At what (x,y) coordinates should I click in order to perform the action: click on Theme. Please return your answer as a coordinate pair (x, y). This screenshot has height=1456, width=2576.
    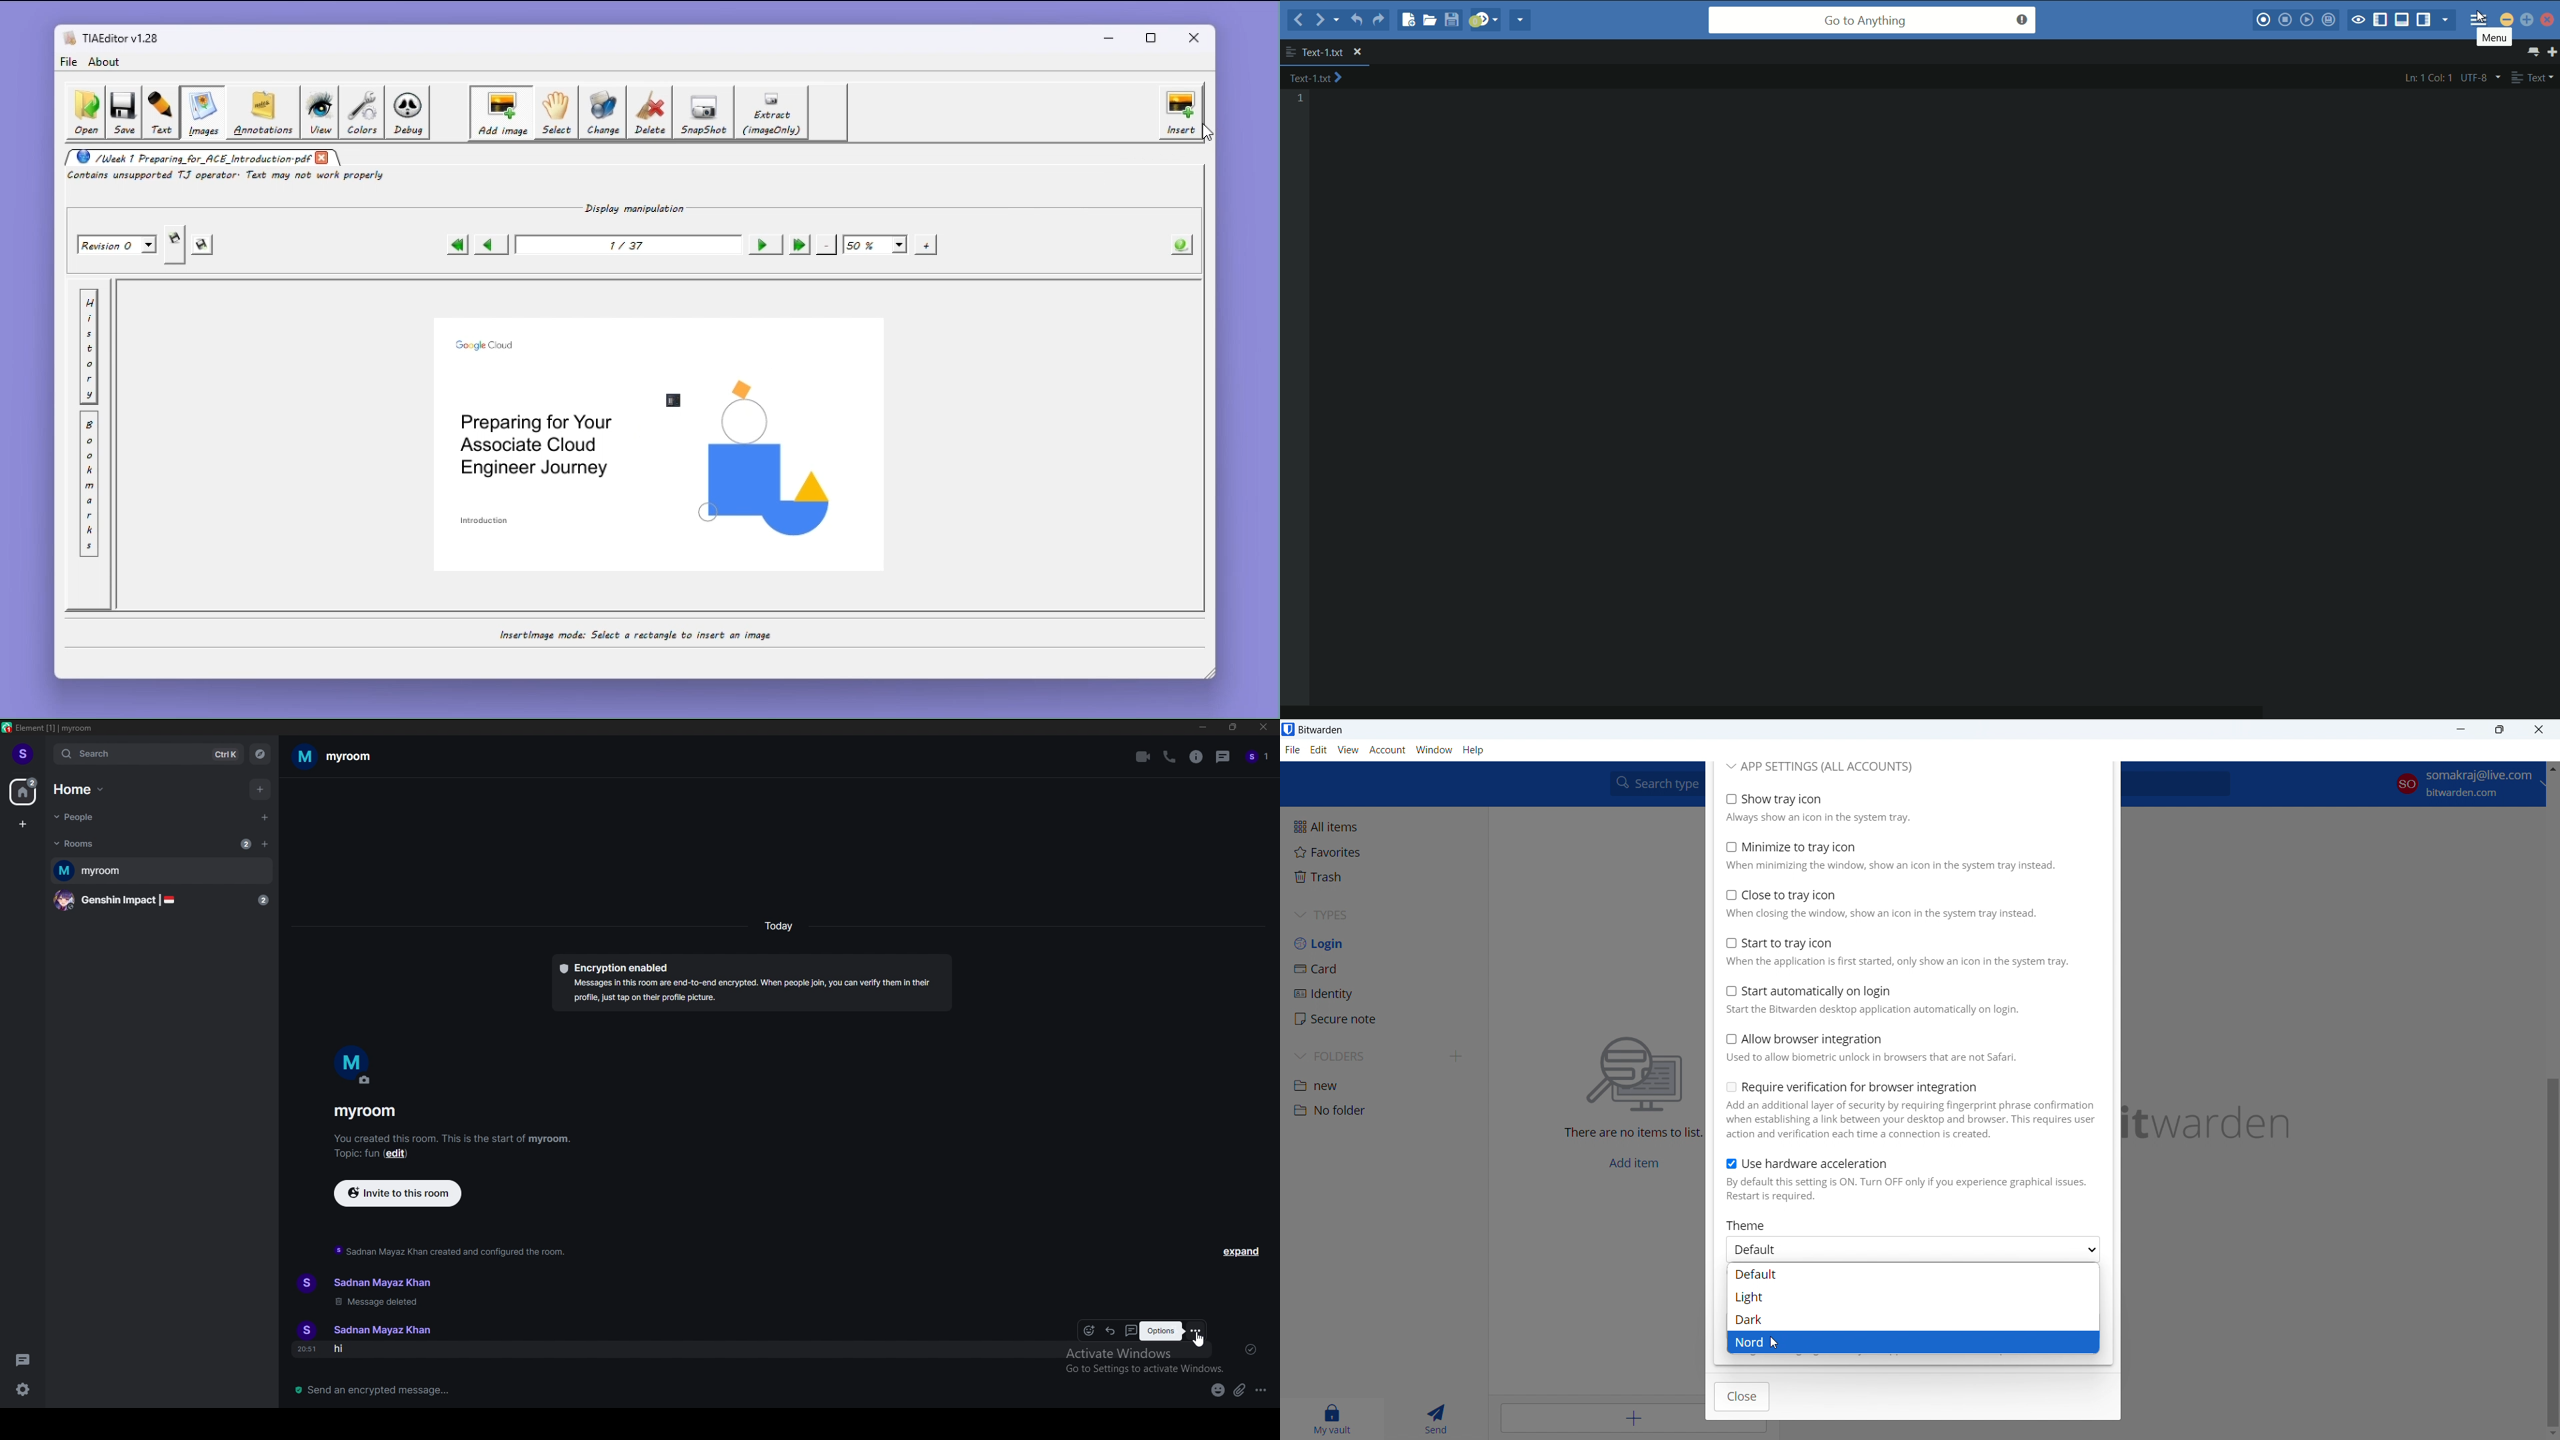
    Looking at the image, I should click on (1749, 1225).